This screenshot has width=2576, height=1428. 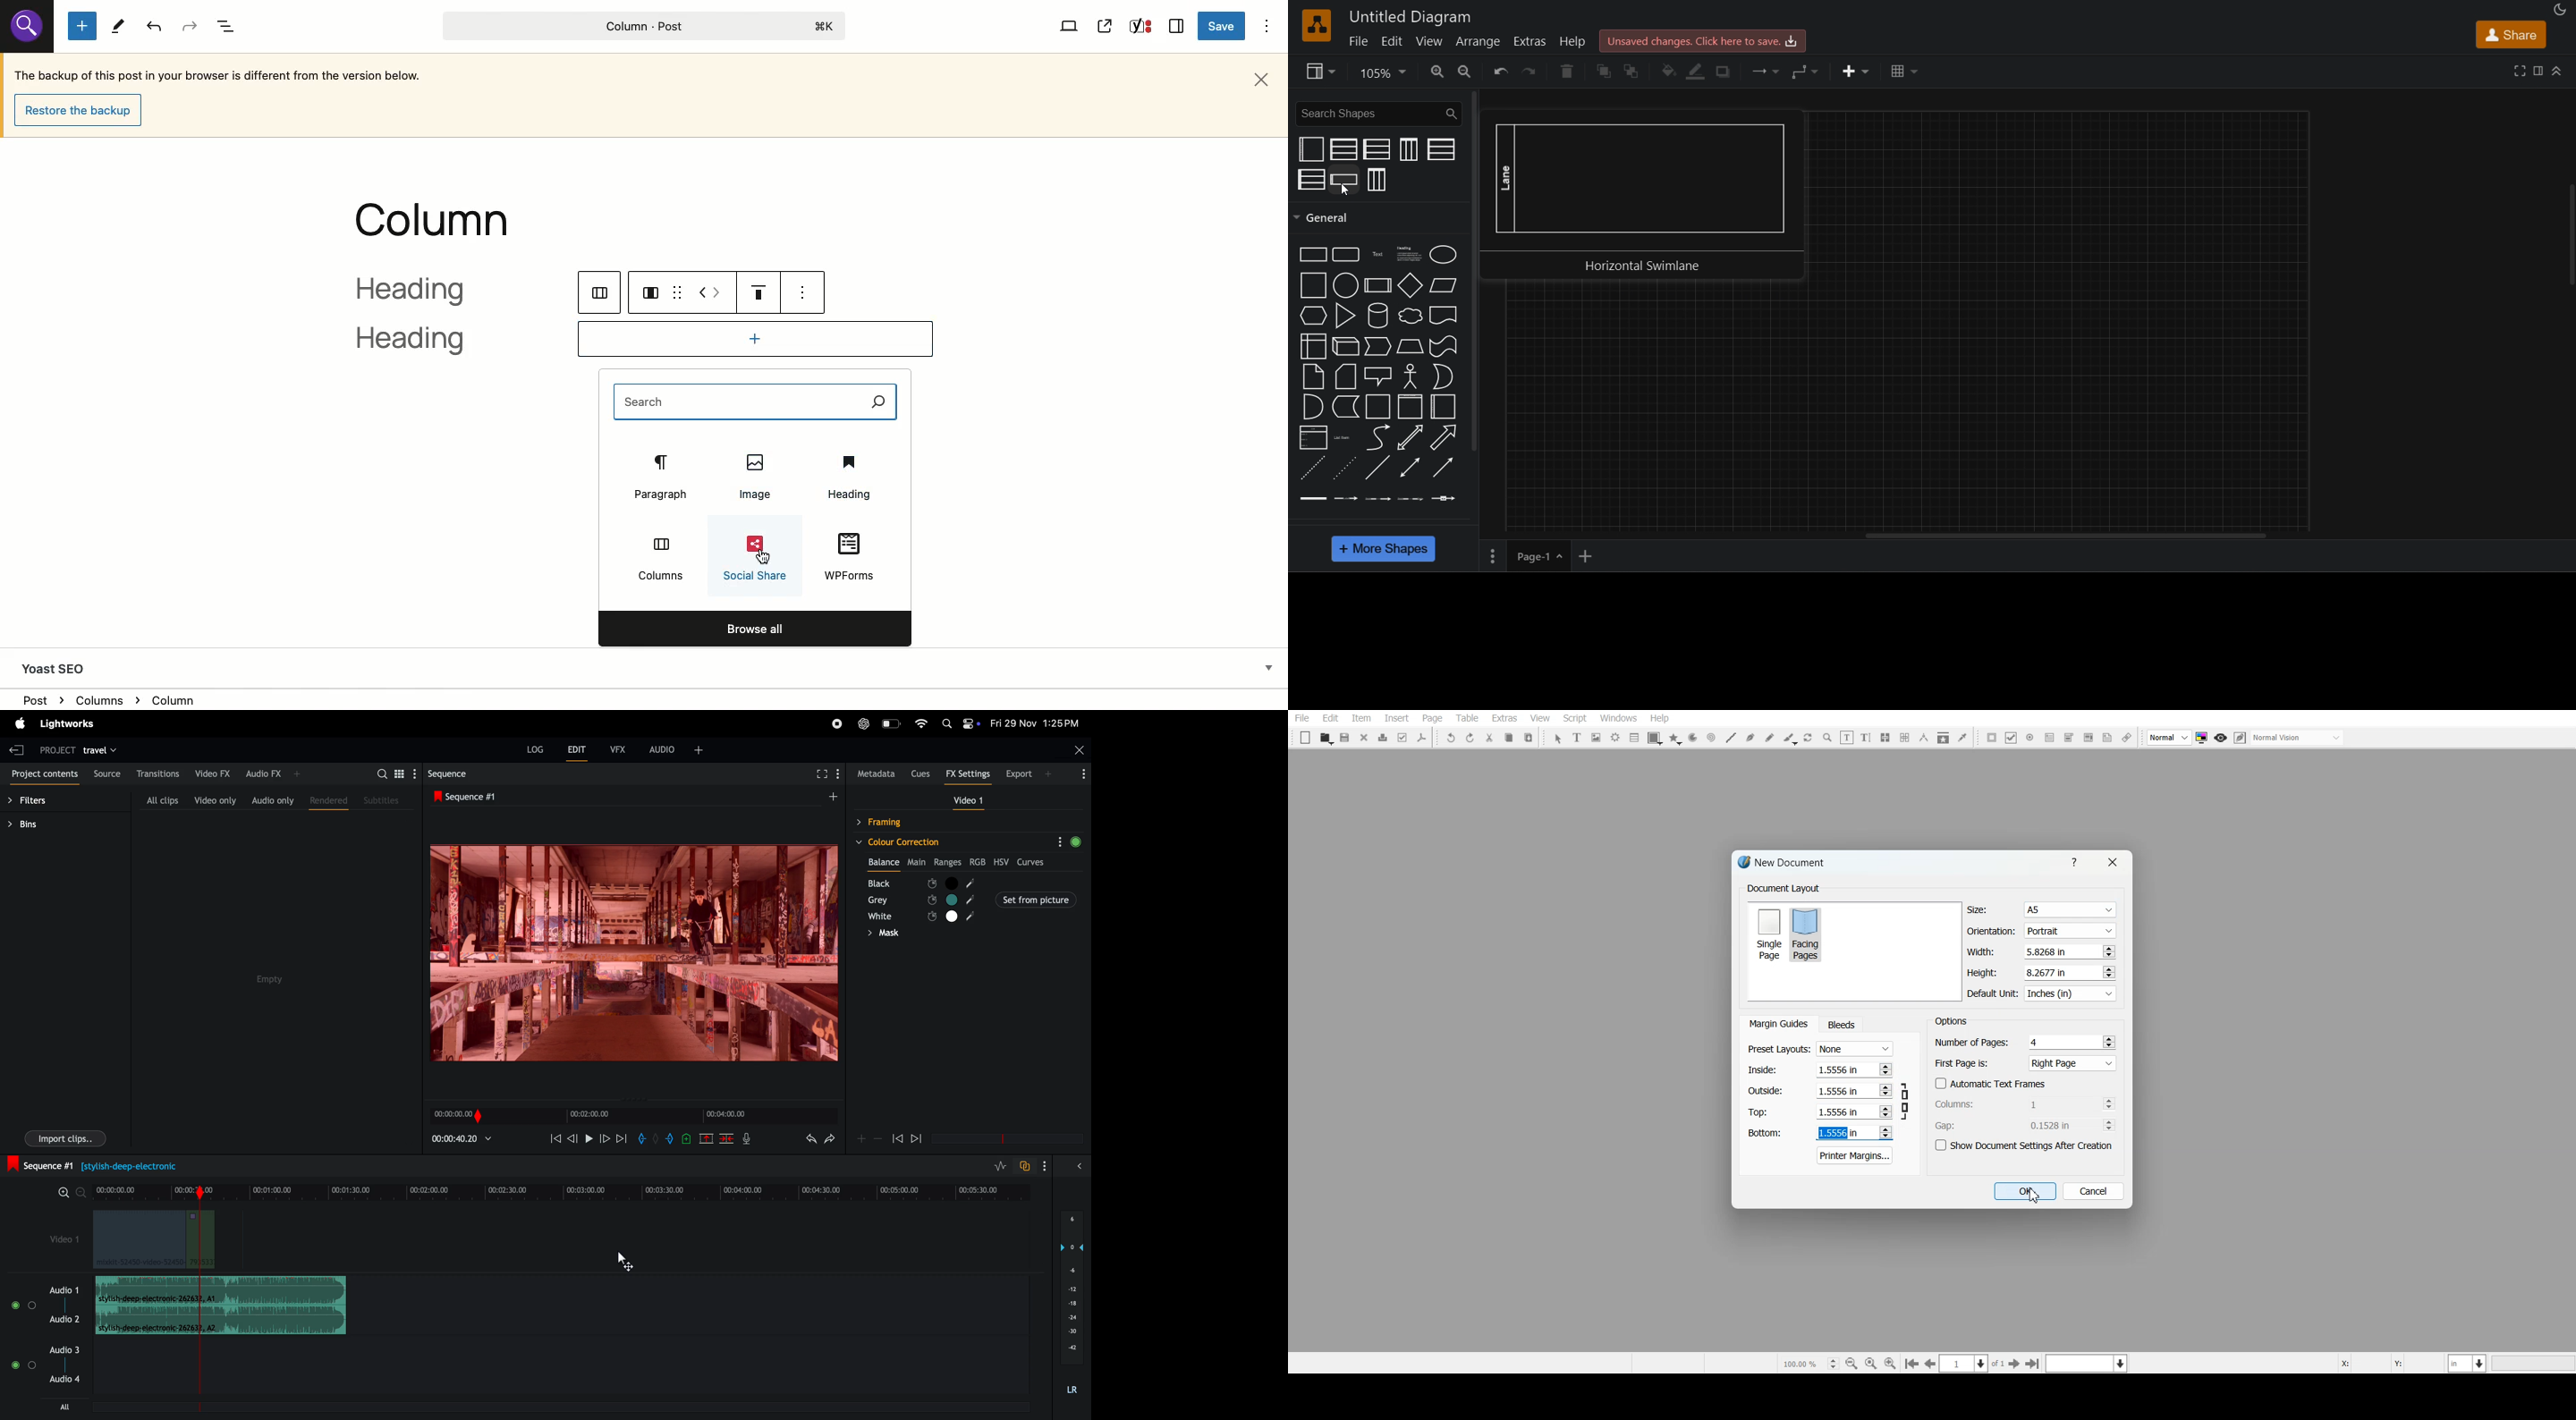 I want to click on hexagon, so click(x=1313, y=316).